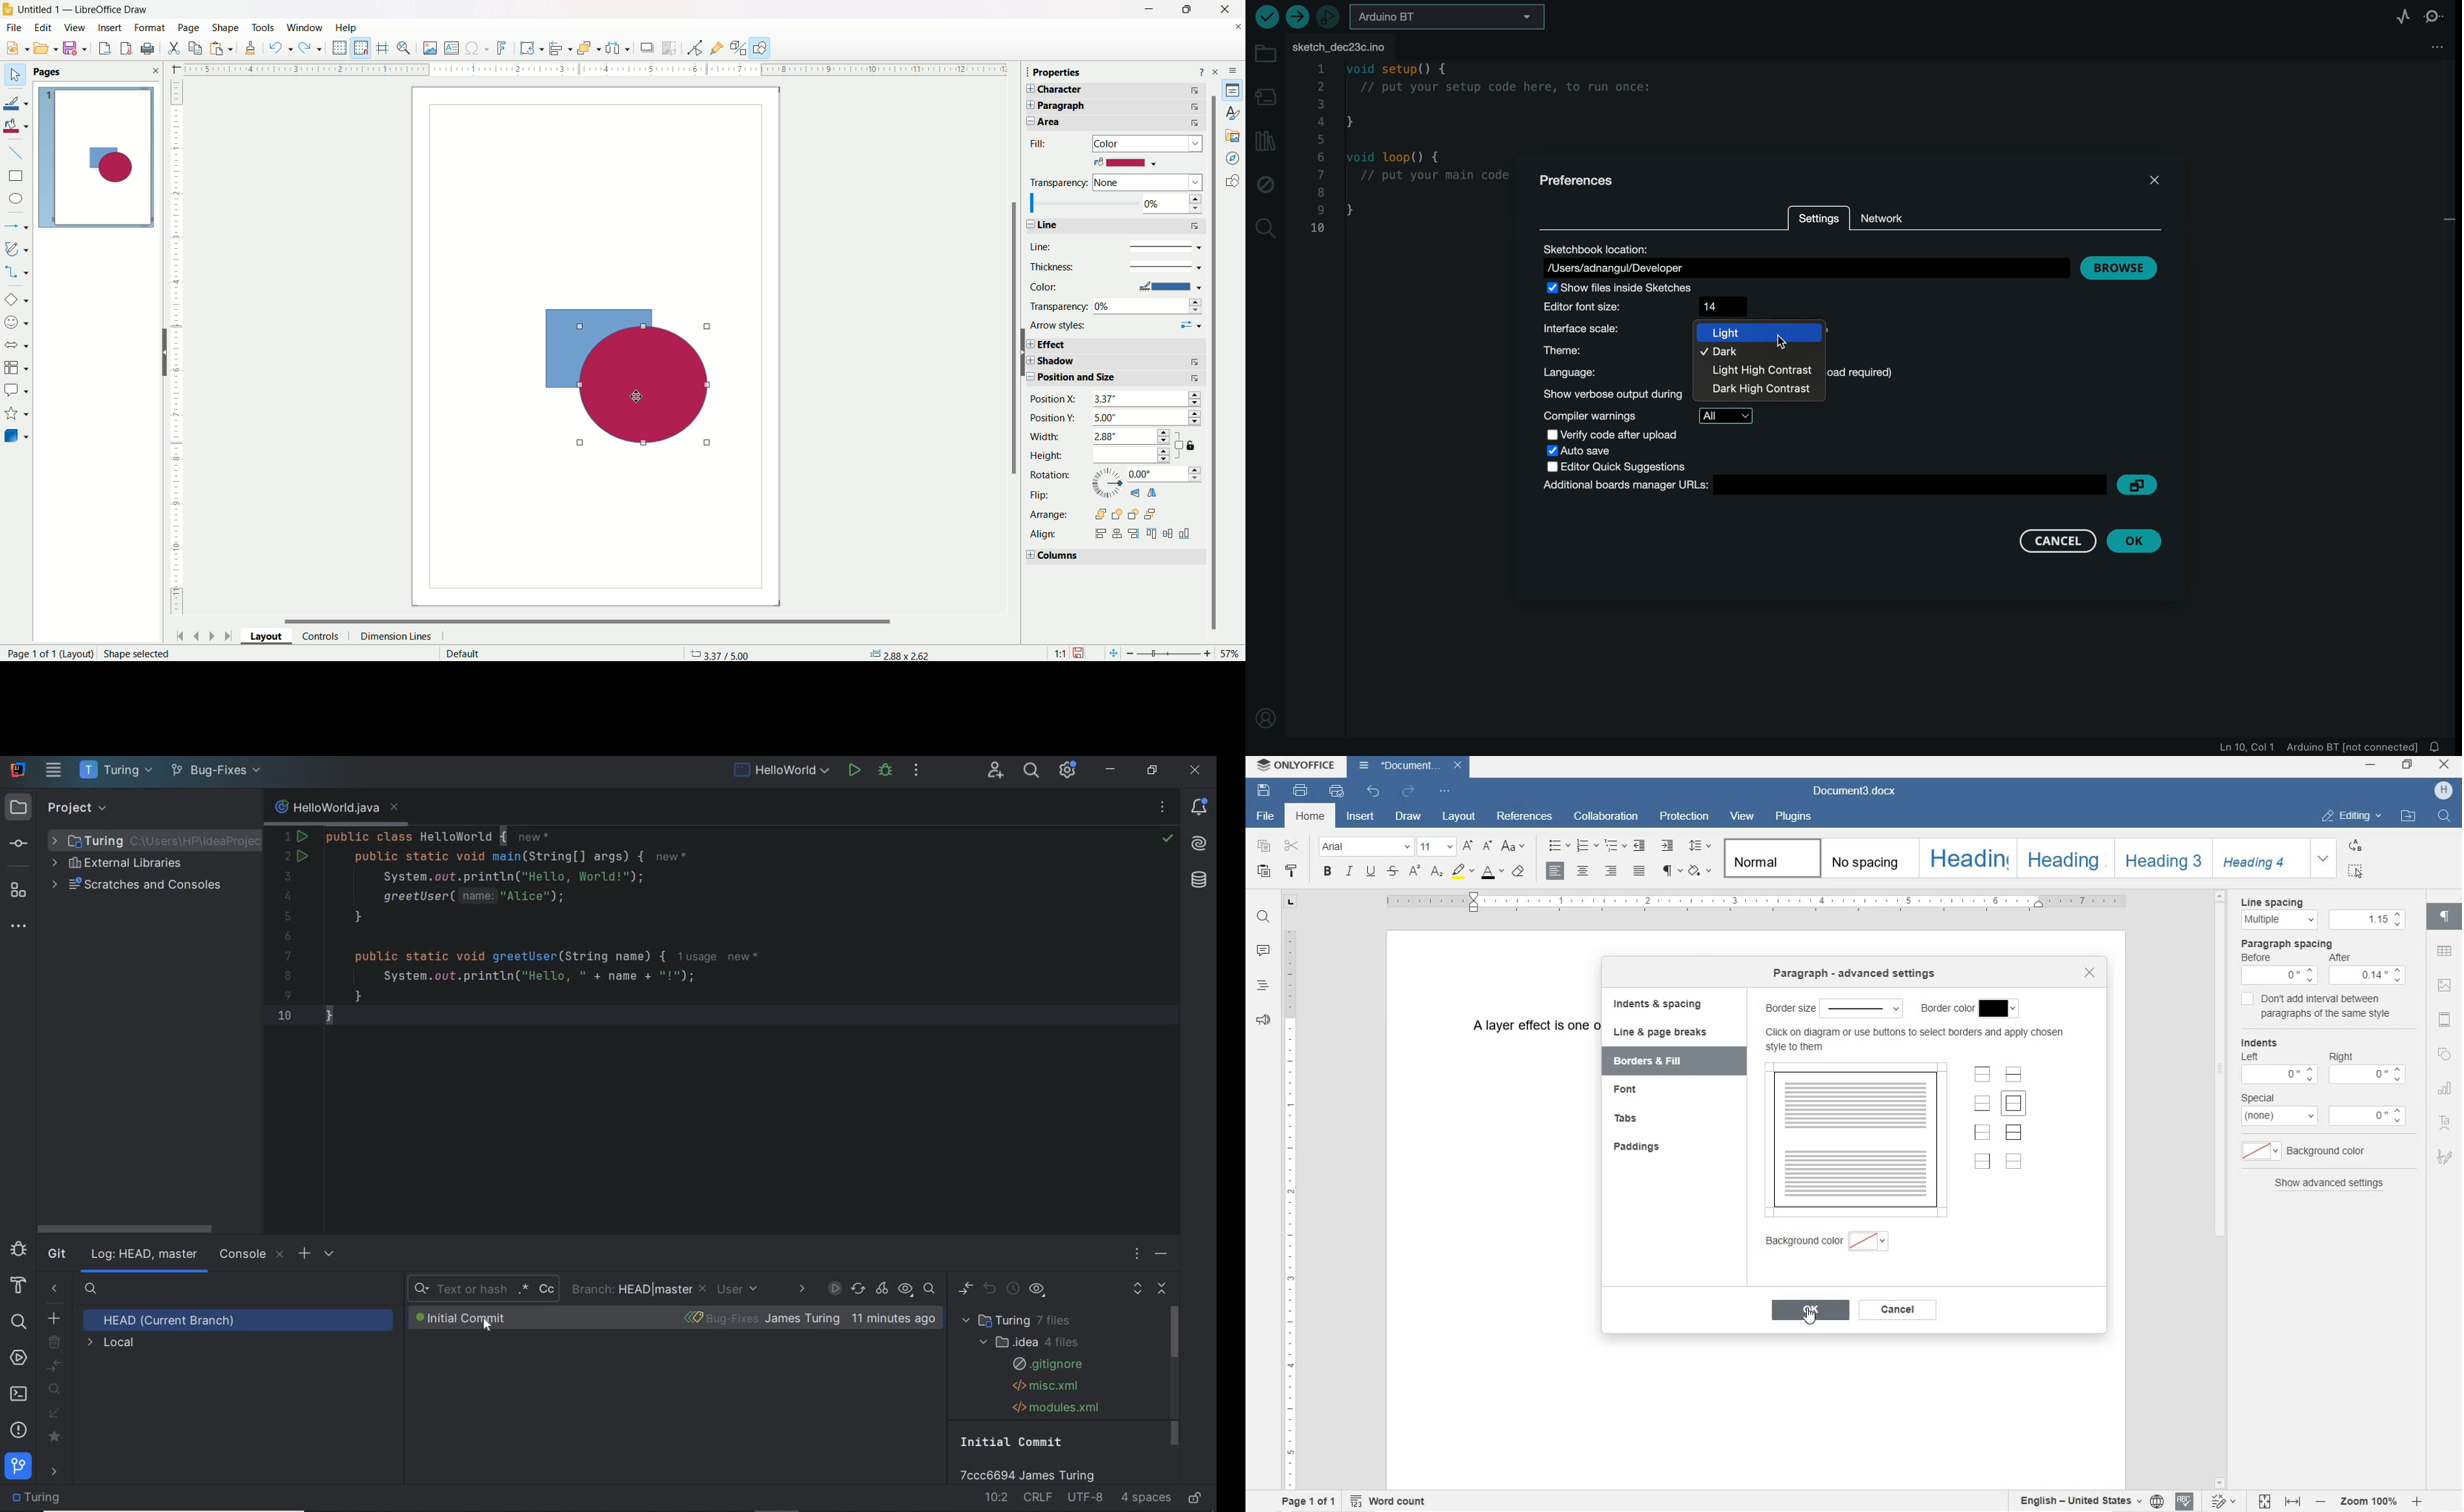  Describe the element at coordinates (1361, 48) in the screenshot. I see `file tab` at that location.